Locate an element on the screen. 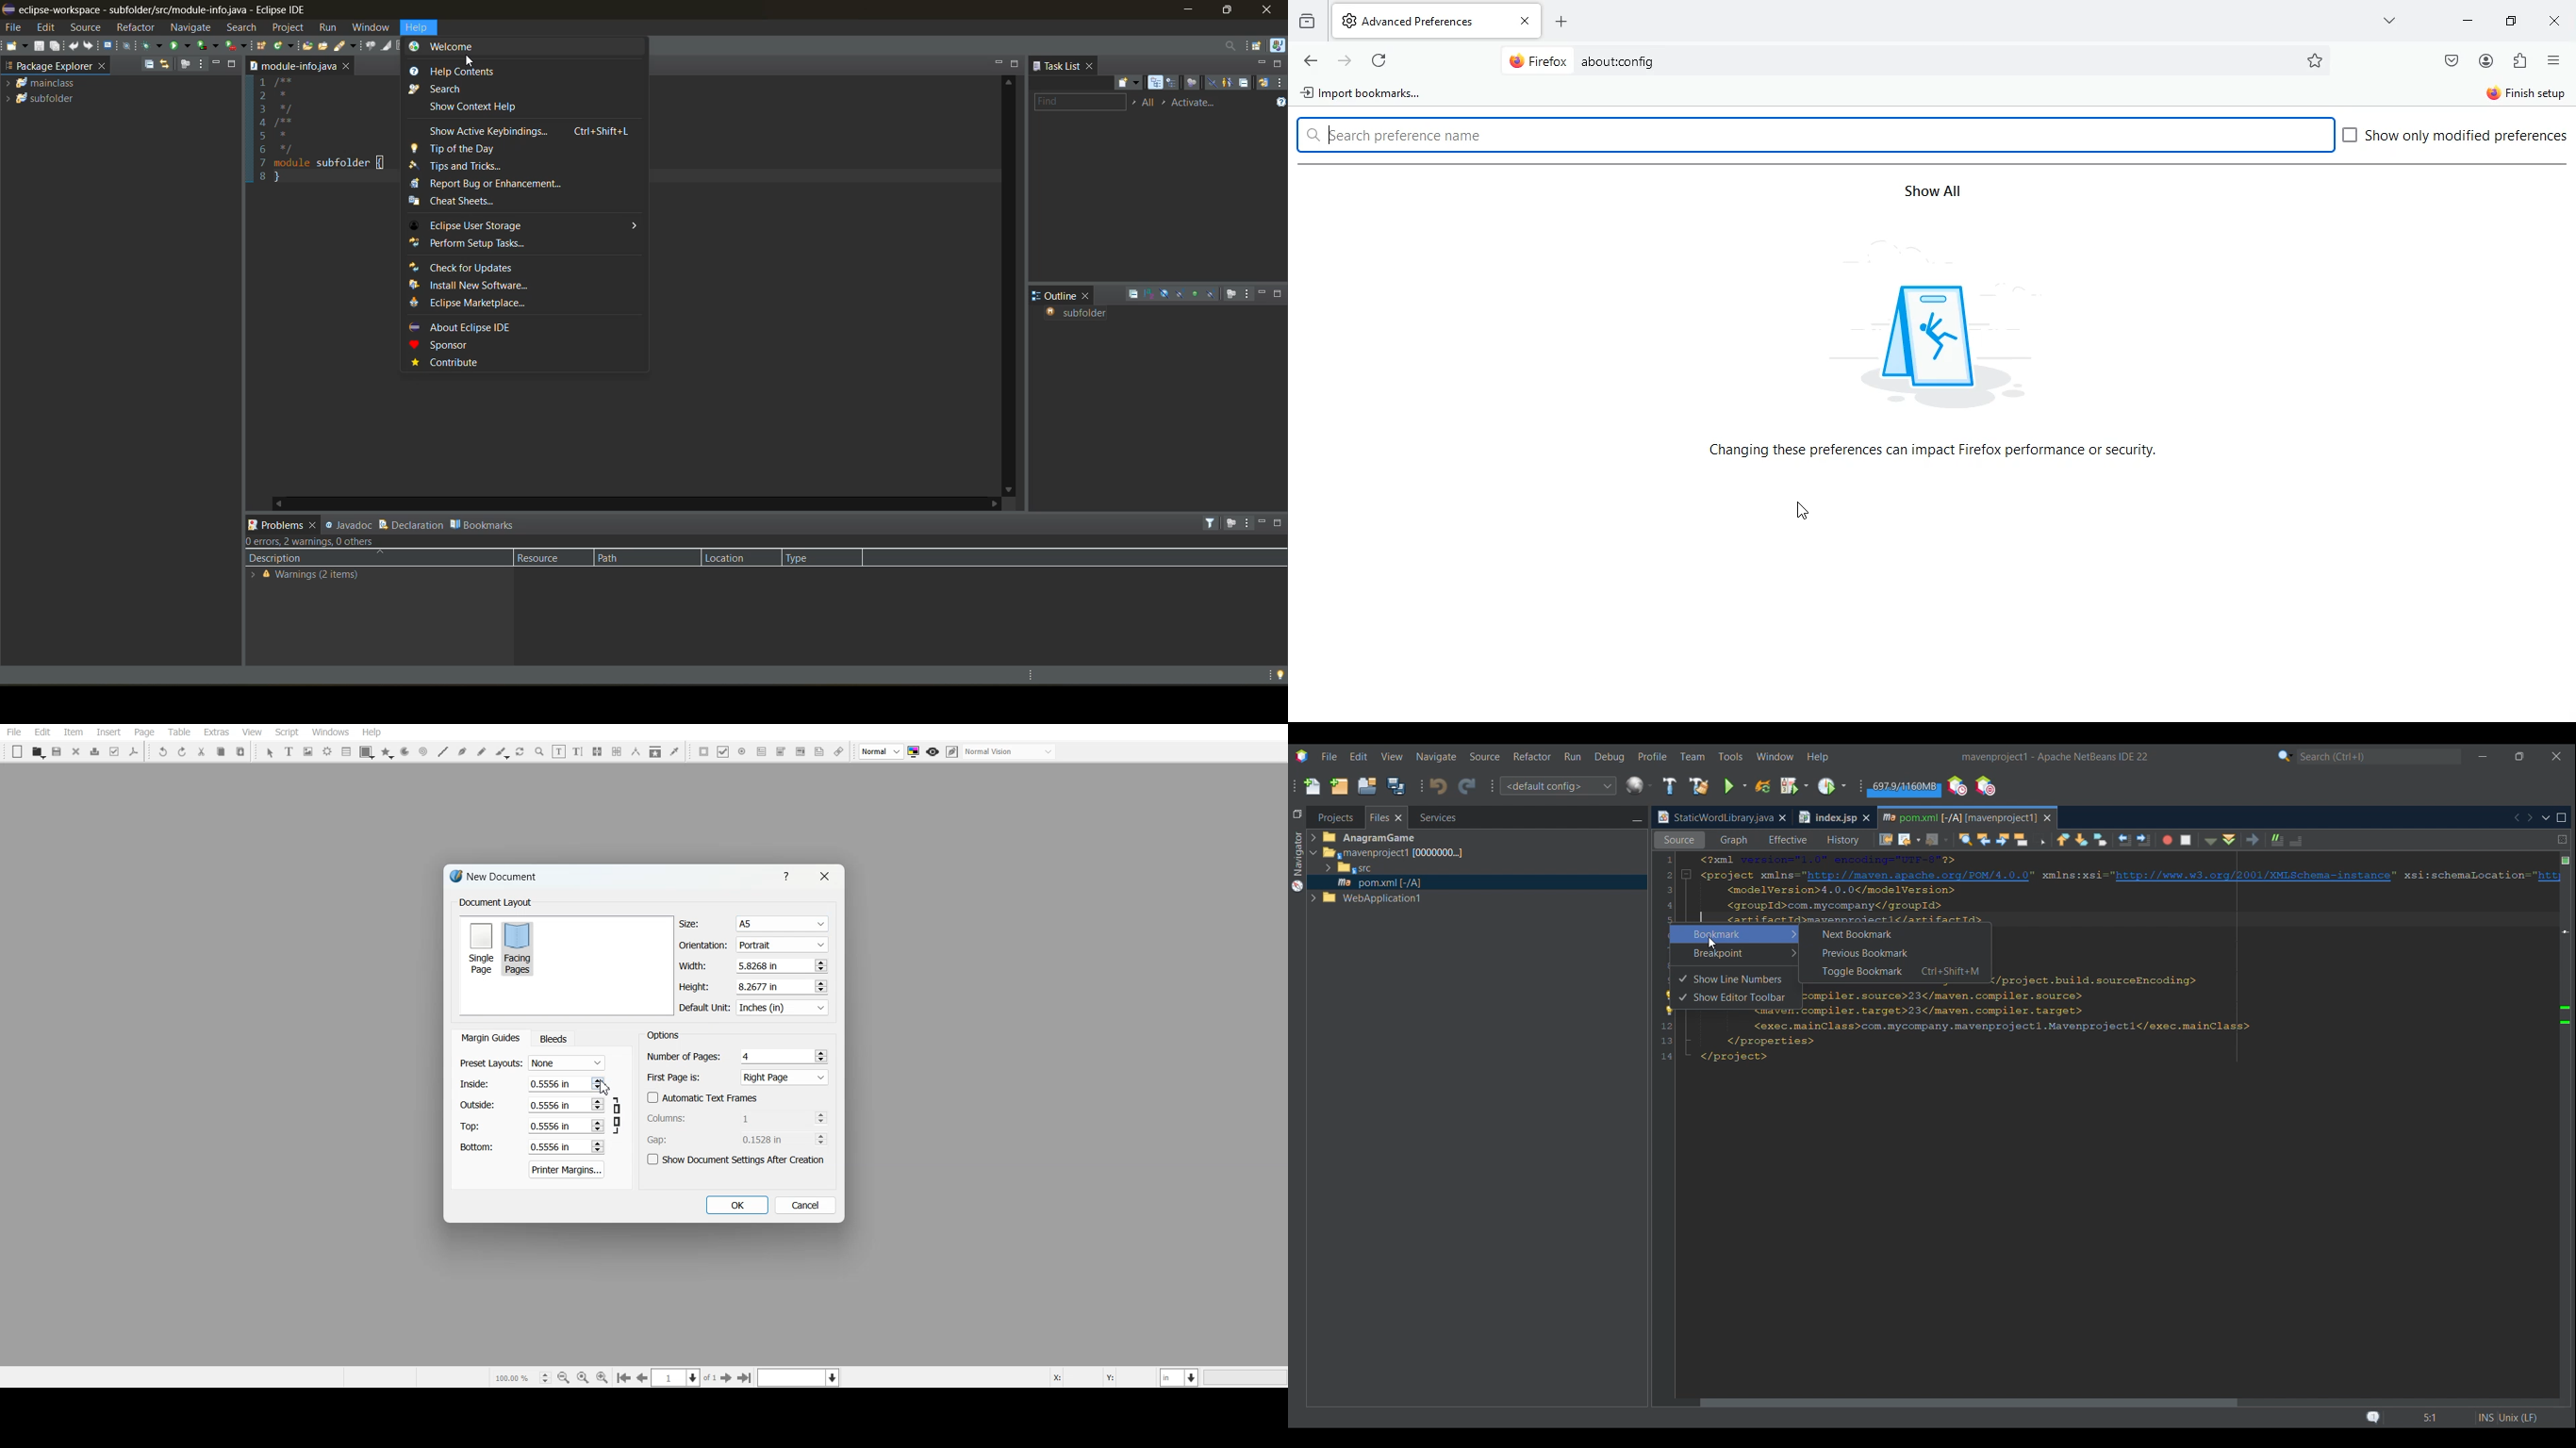 The width and height of the screenshot is (2576, 1456). show tasks UI legend is located at coordinates (1280, 101).